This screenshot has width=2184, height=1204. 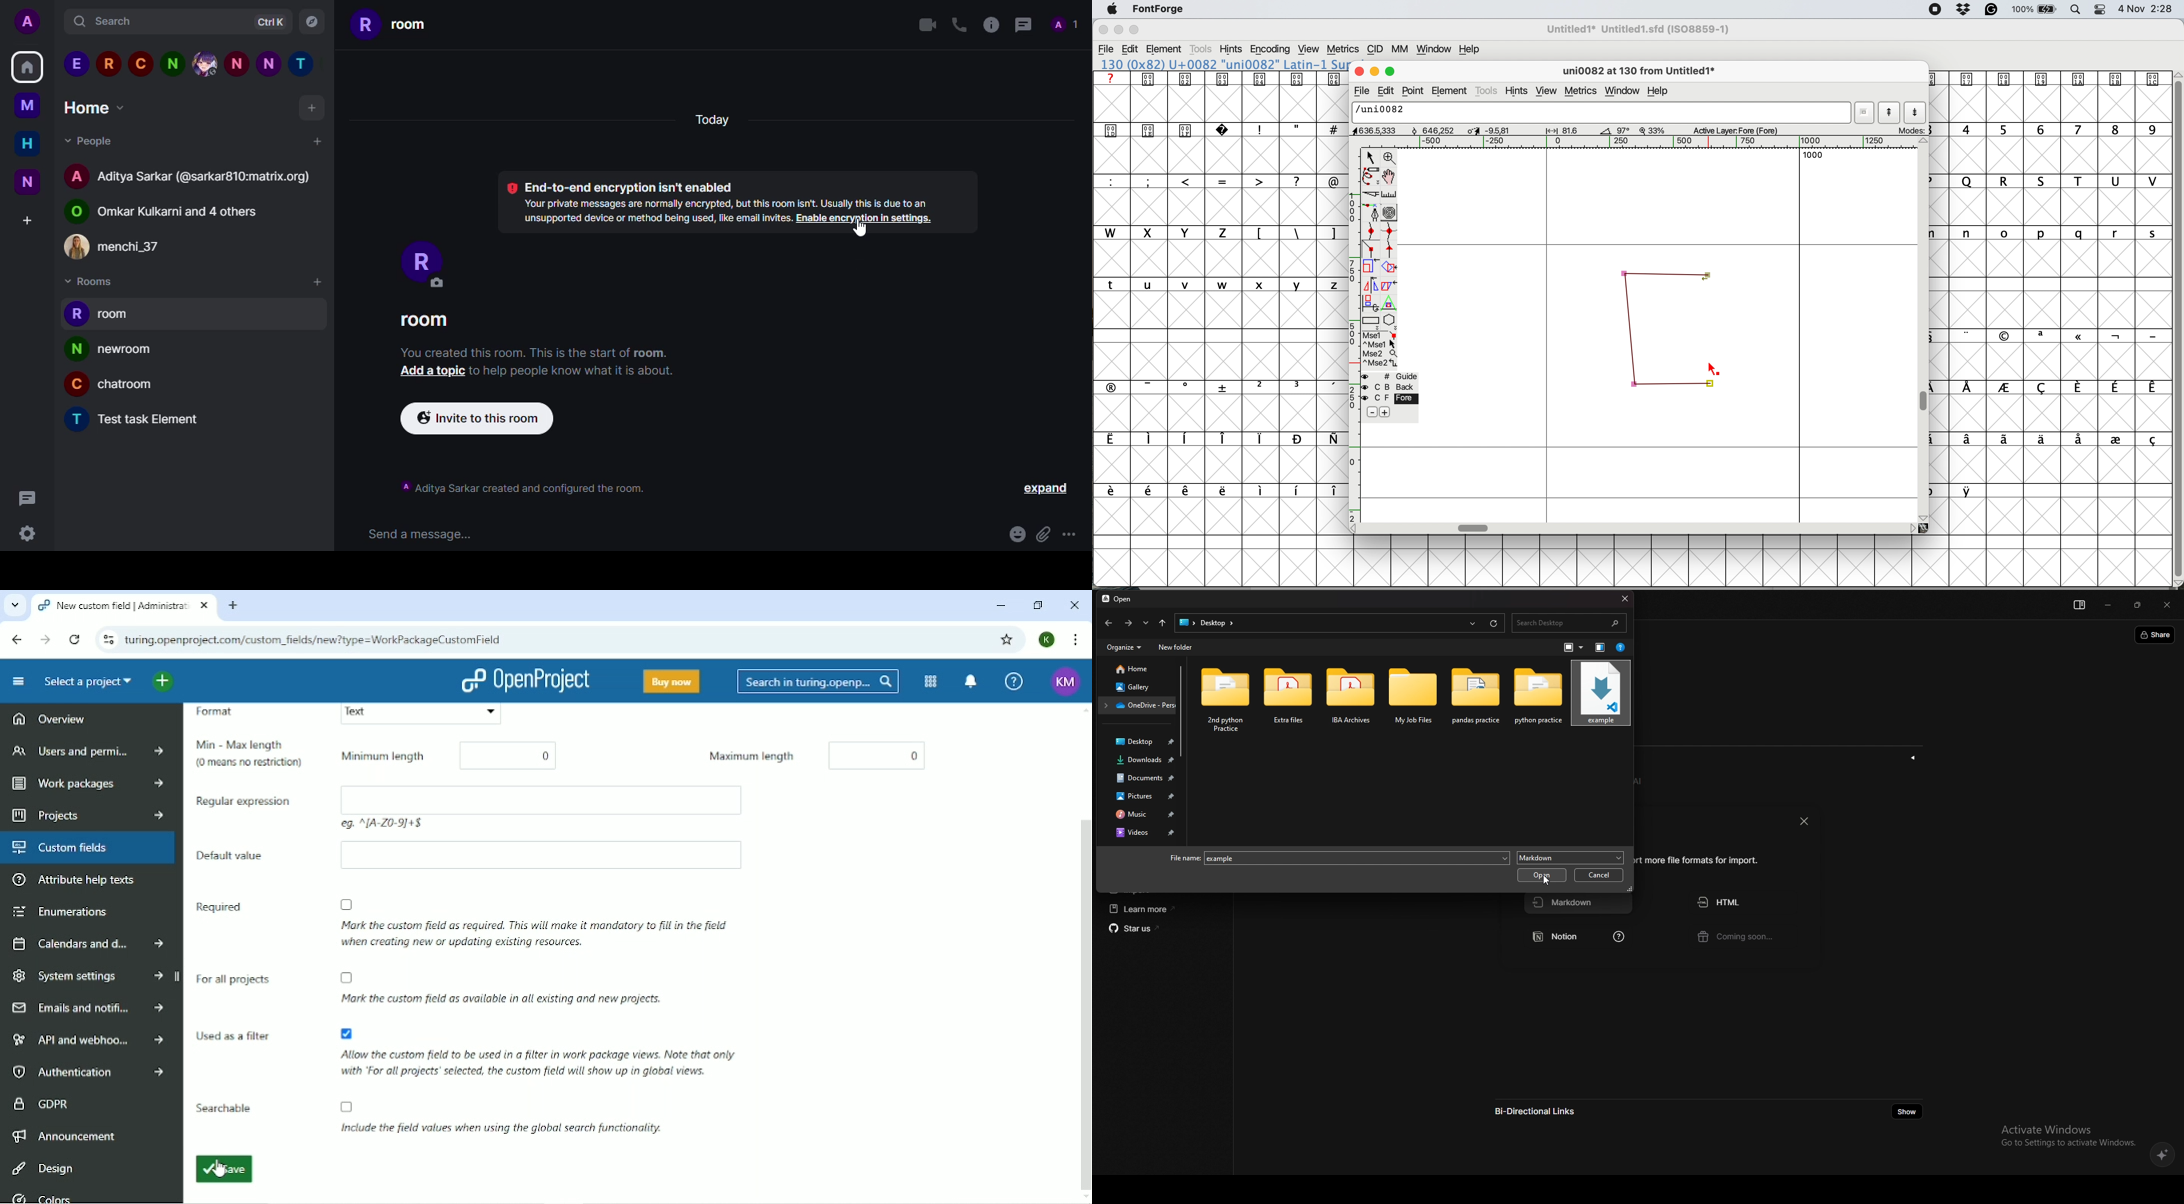 I want to click on Attribute help texts, so click(x=77, y=881).